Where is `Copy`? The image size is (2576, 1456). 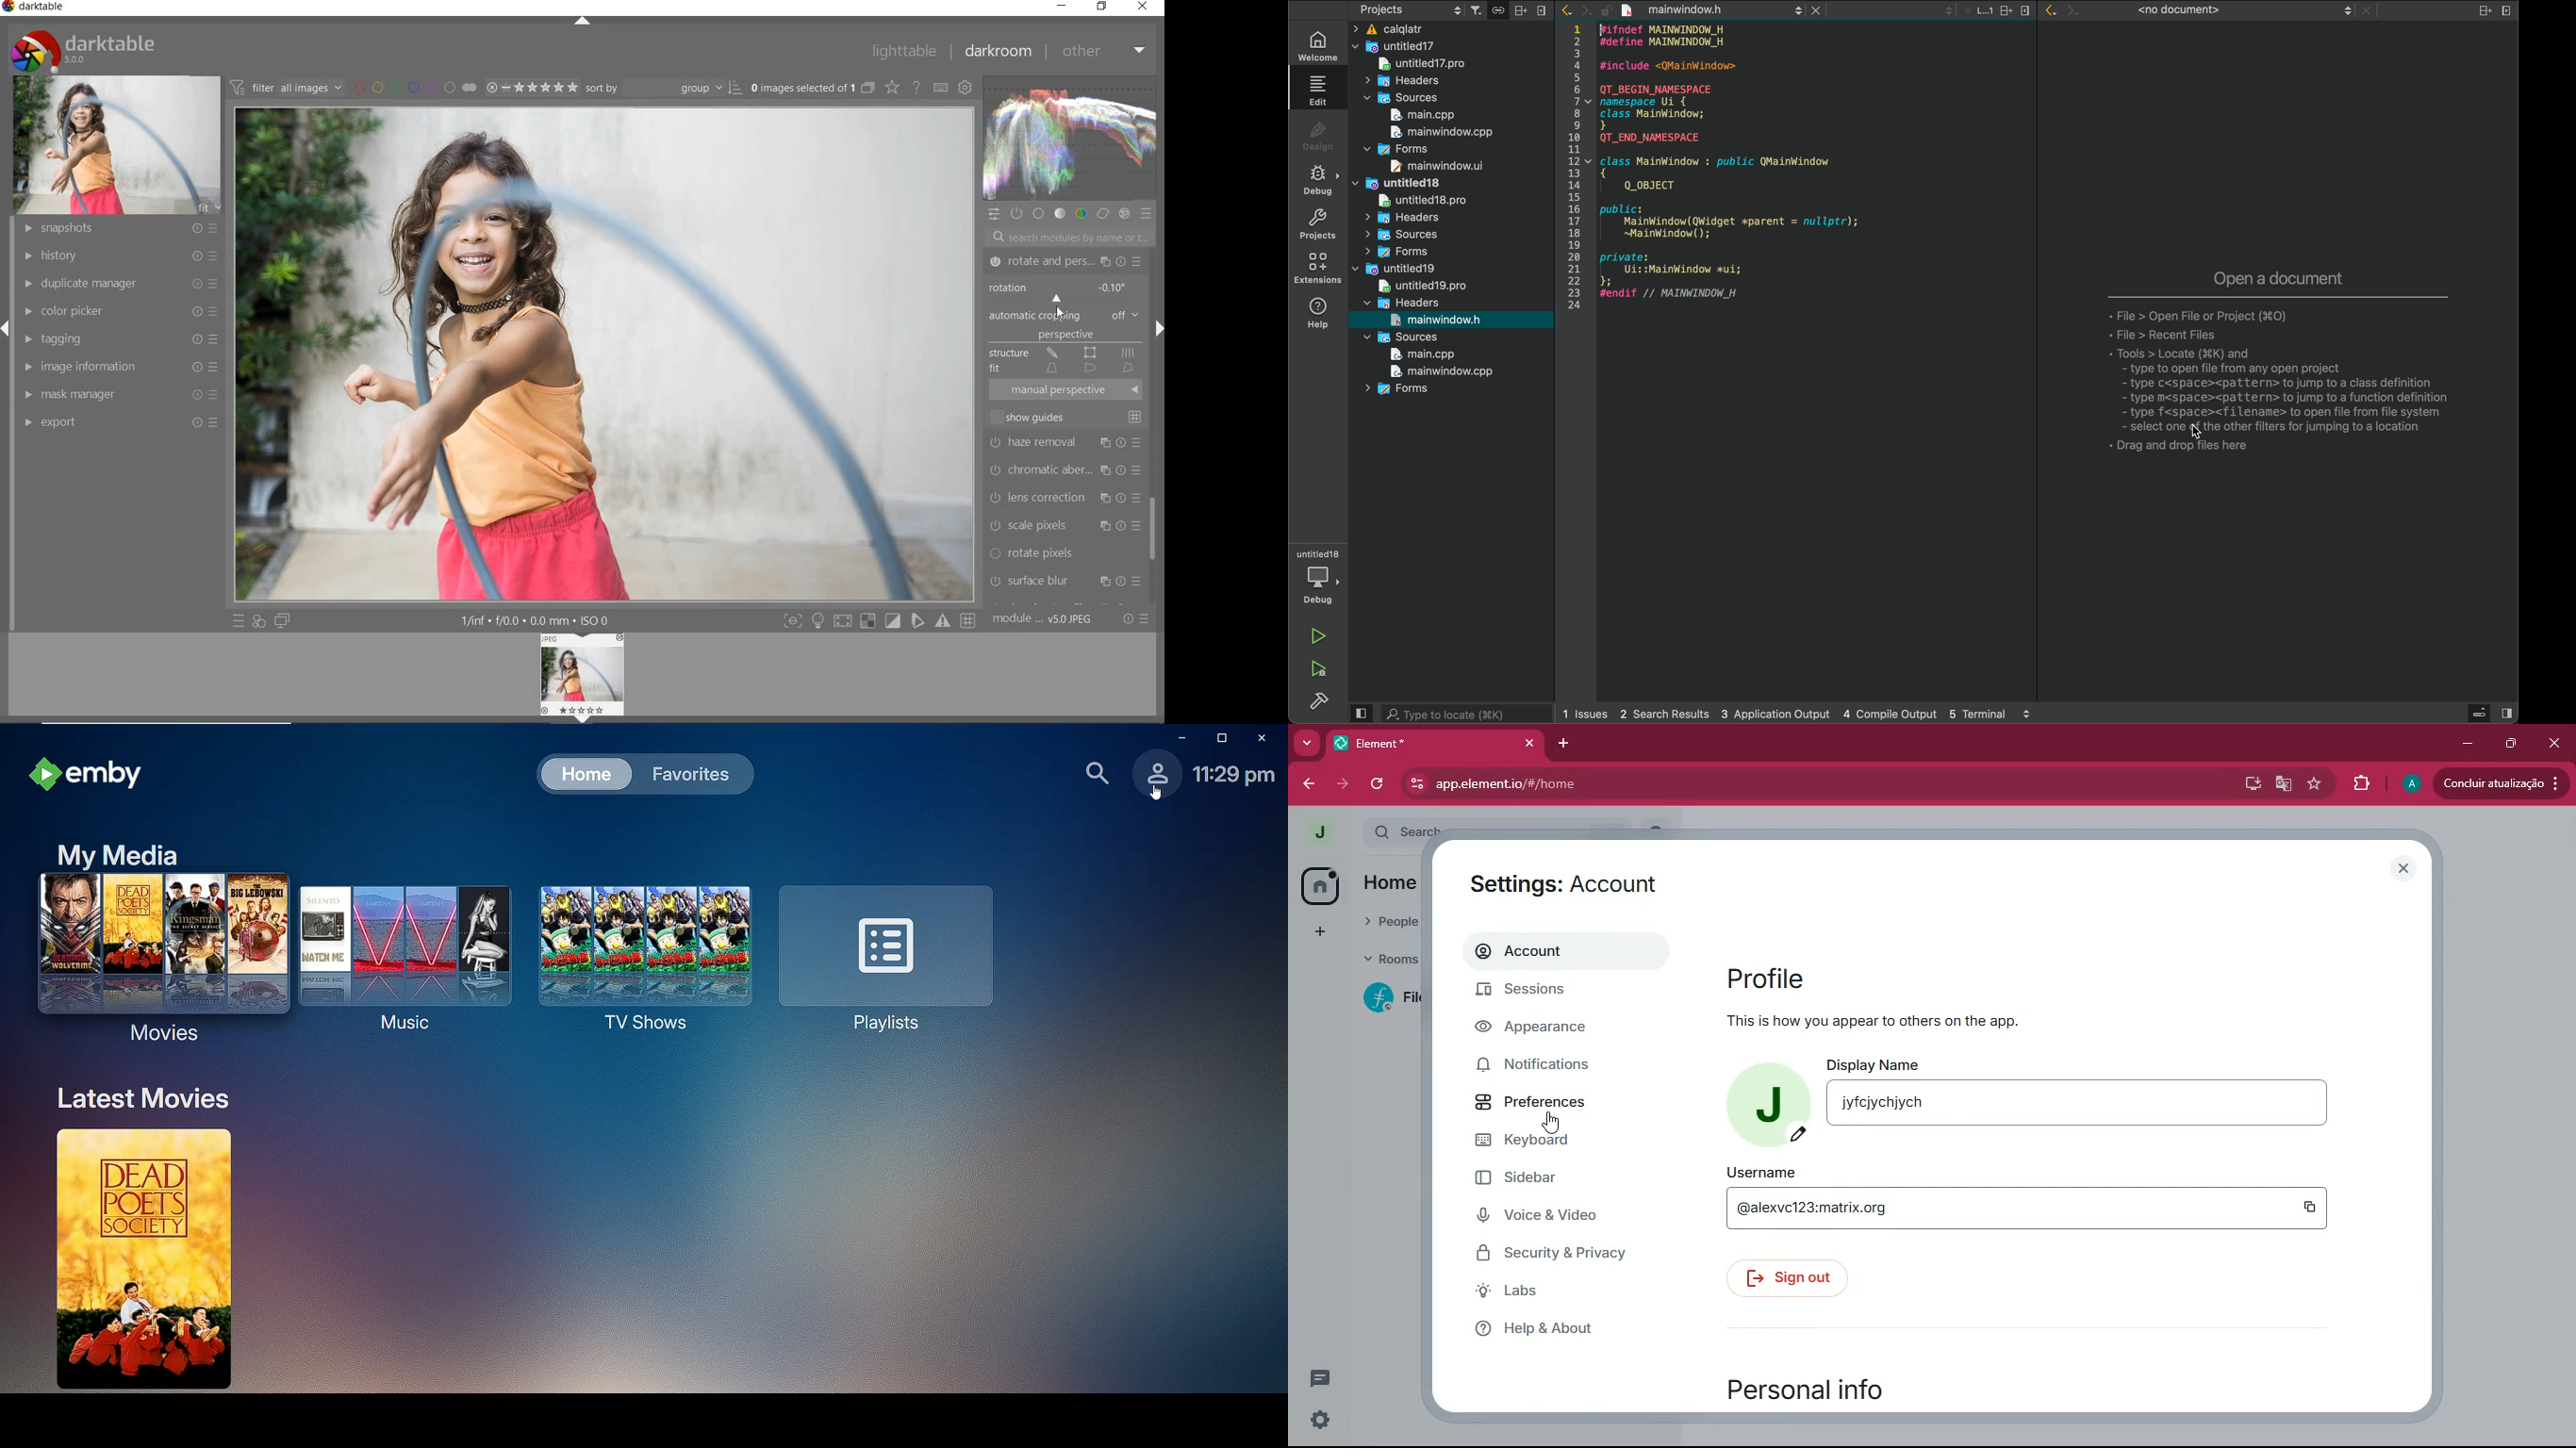 Copy is located at coordinates (2312, 1207).